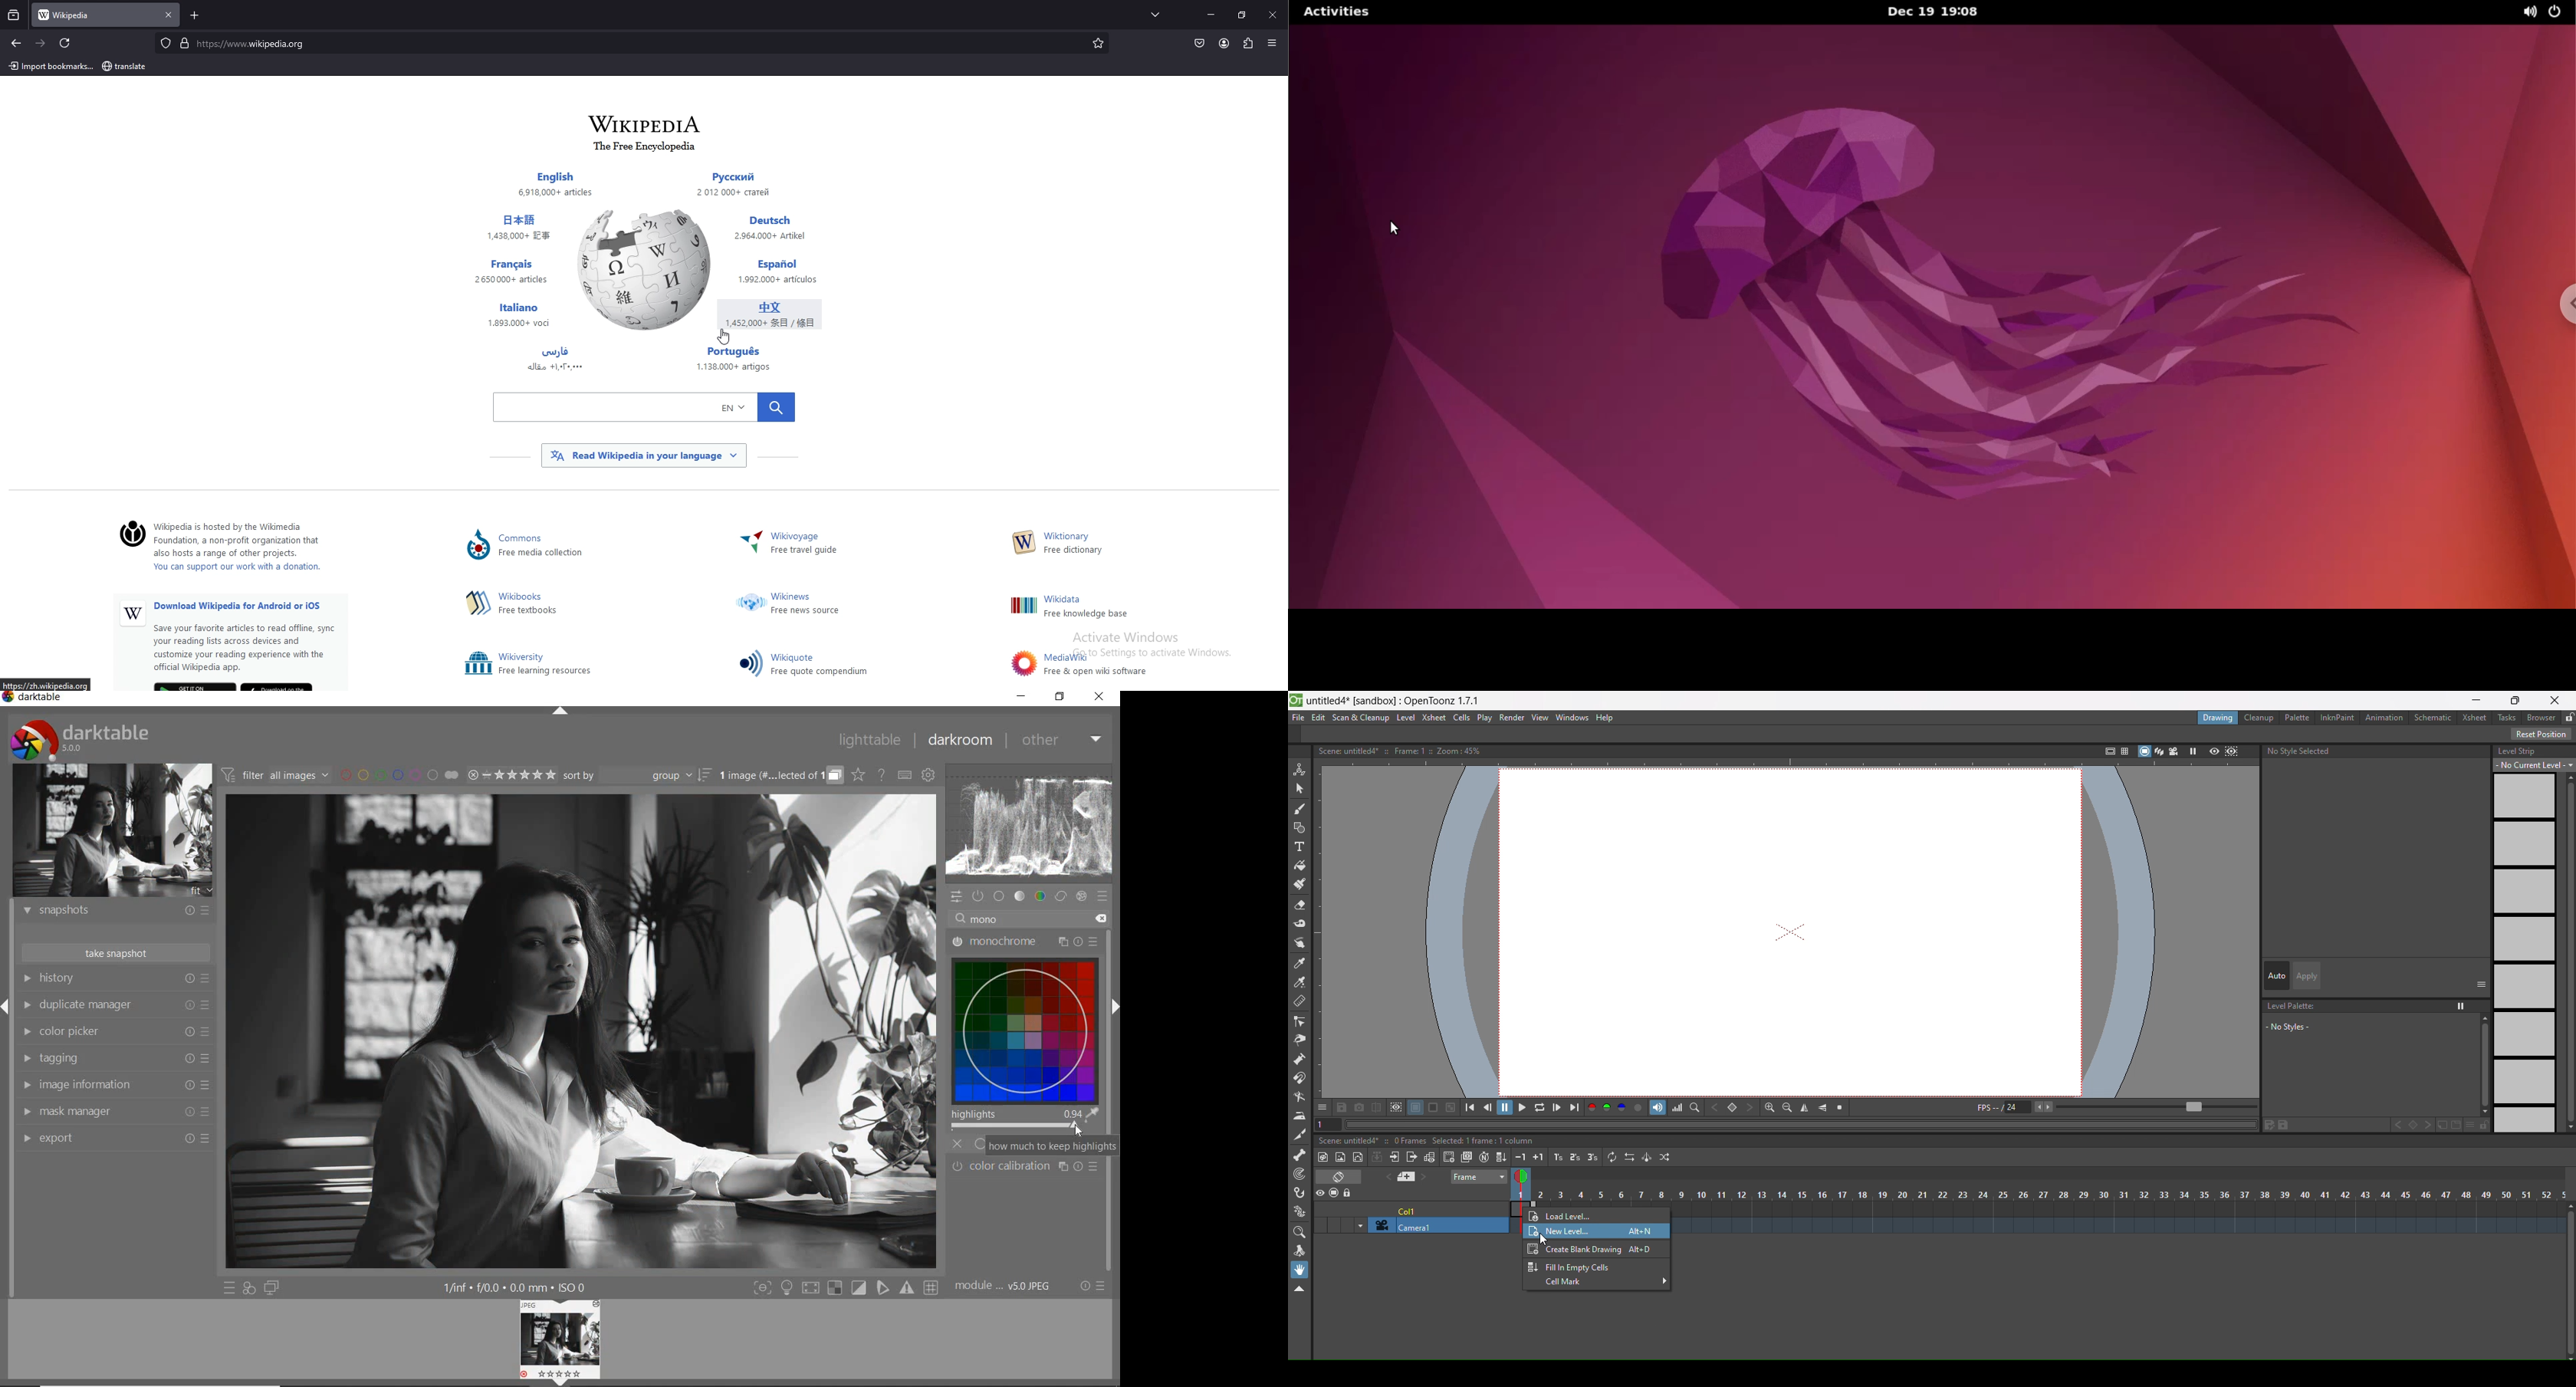  I want to click on image preview, so click(112, 829).